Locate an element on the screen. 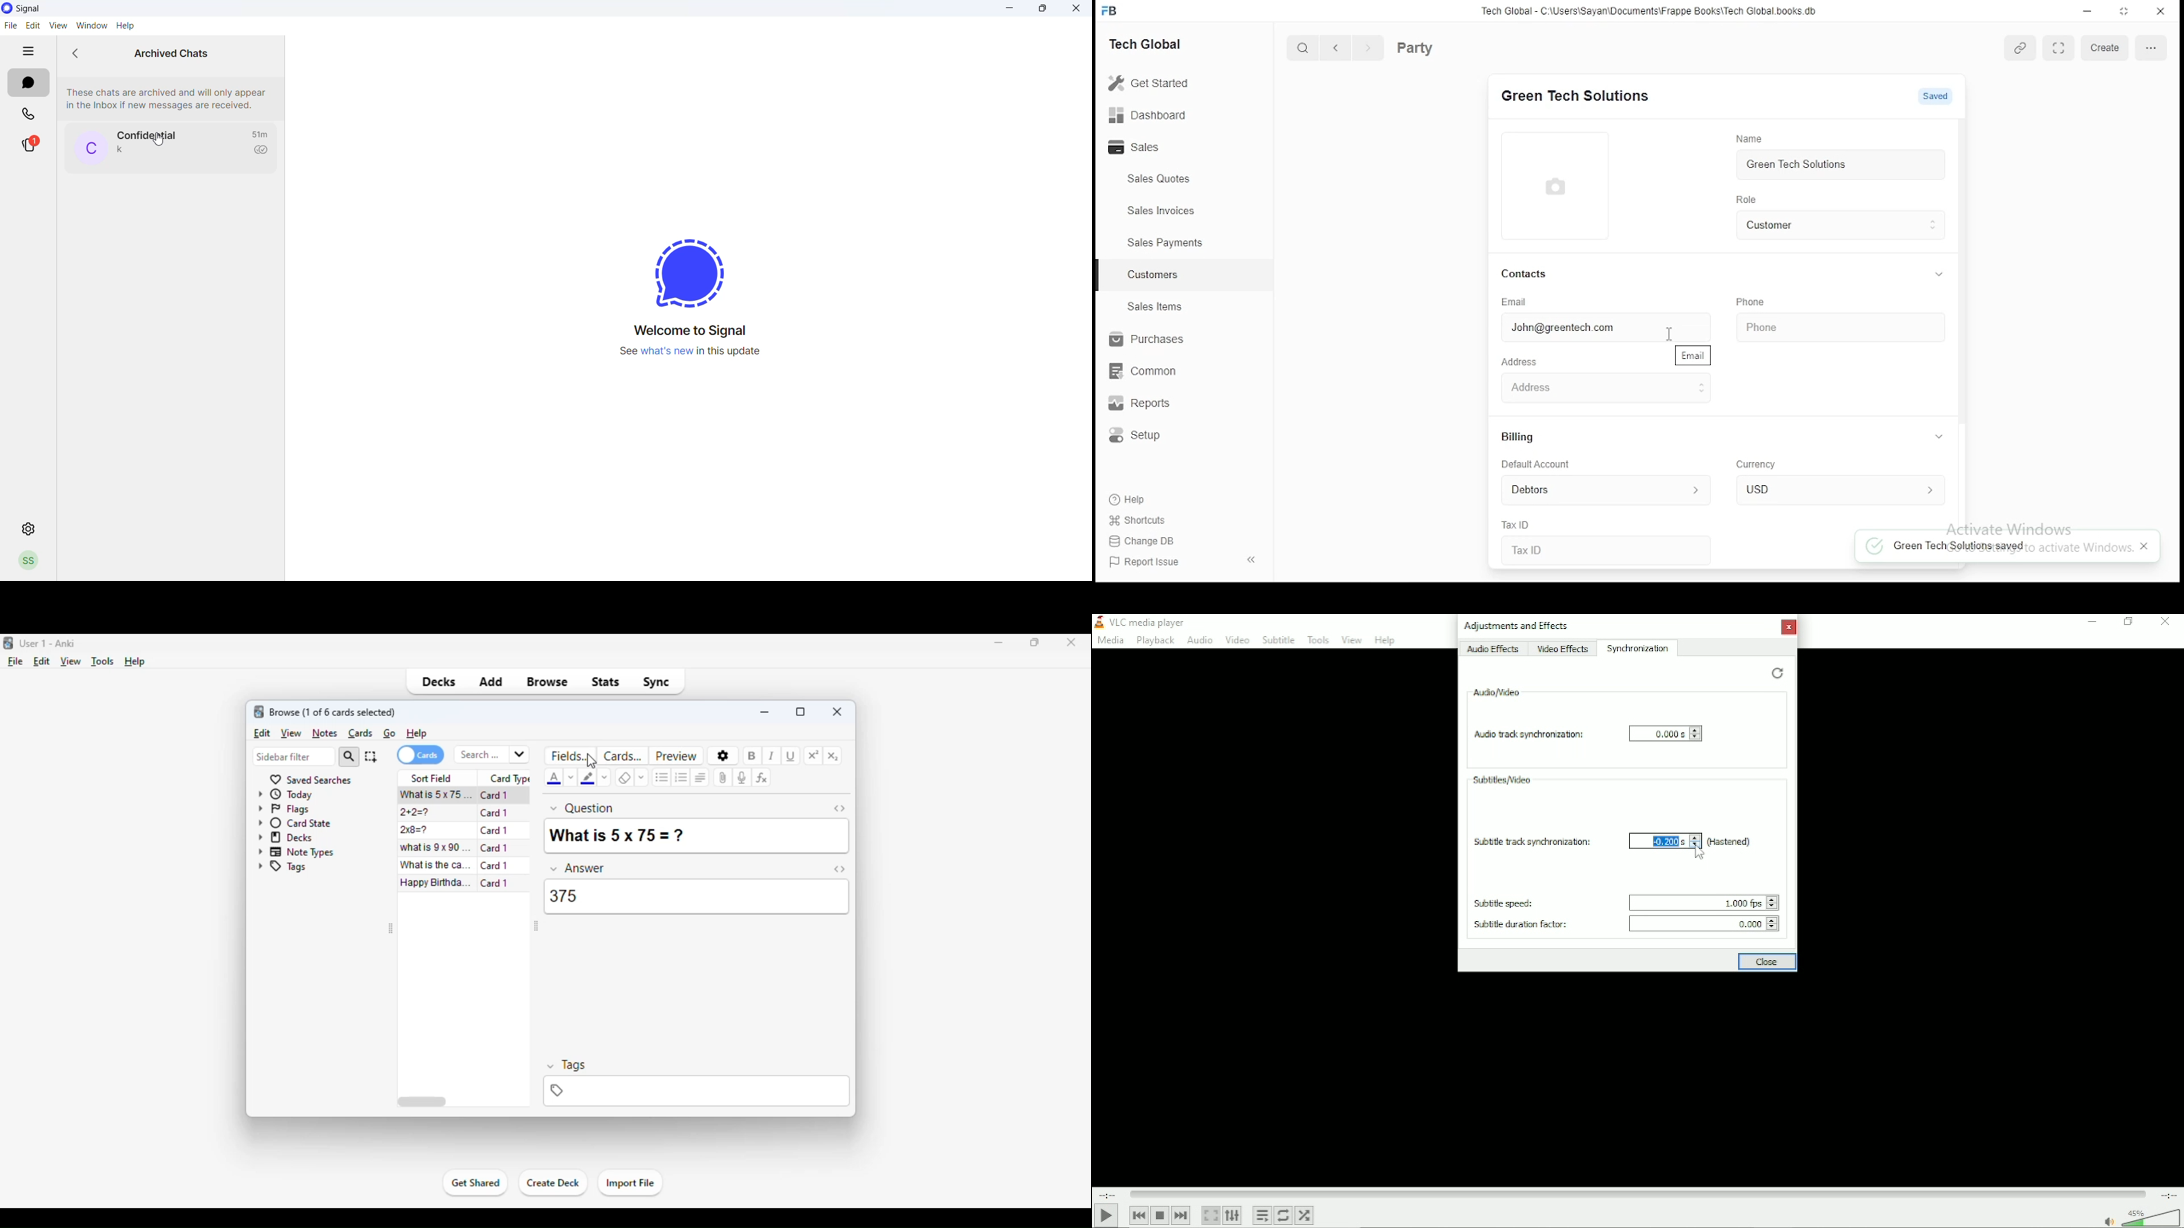 The image size is (2184, 1232). Synchronization is located at coordinates (1639, 649).